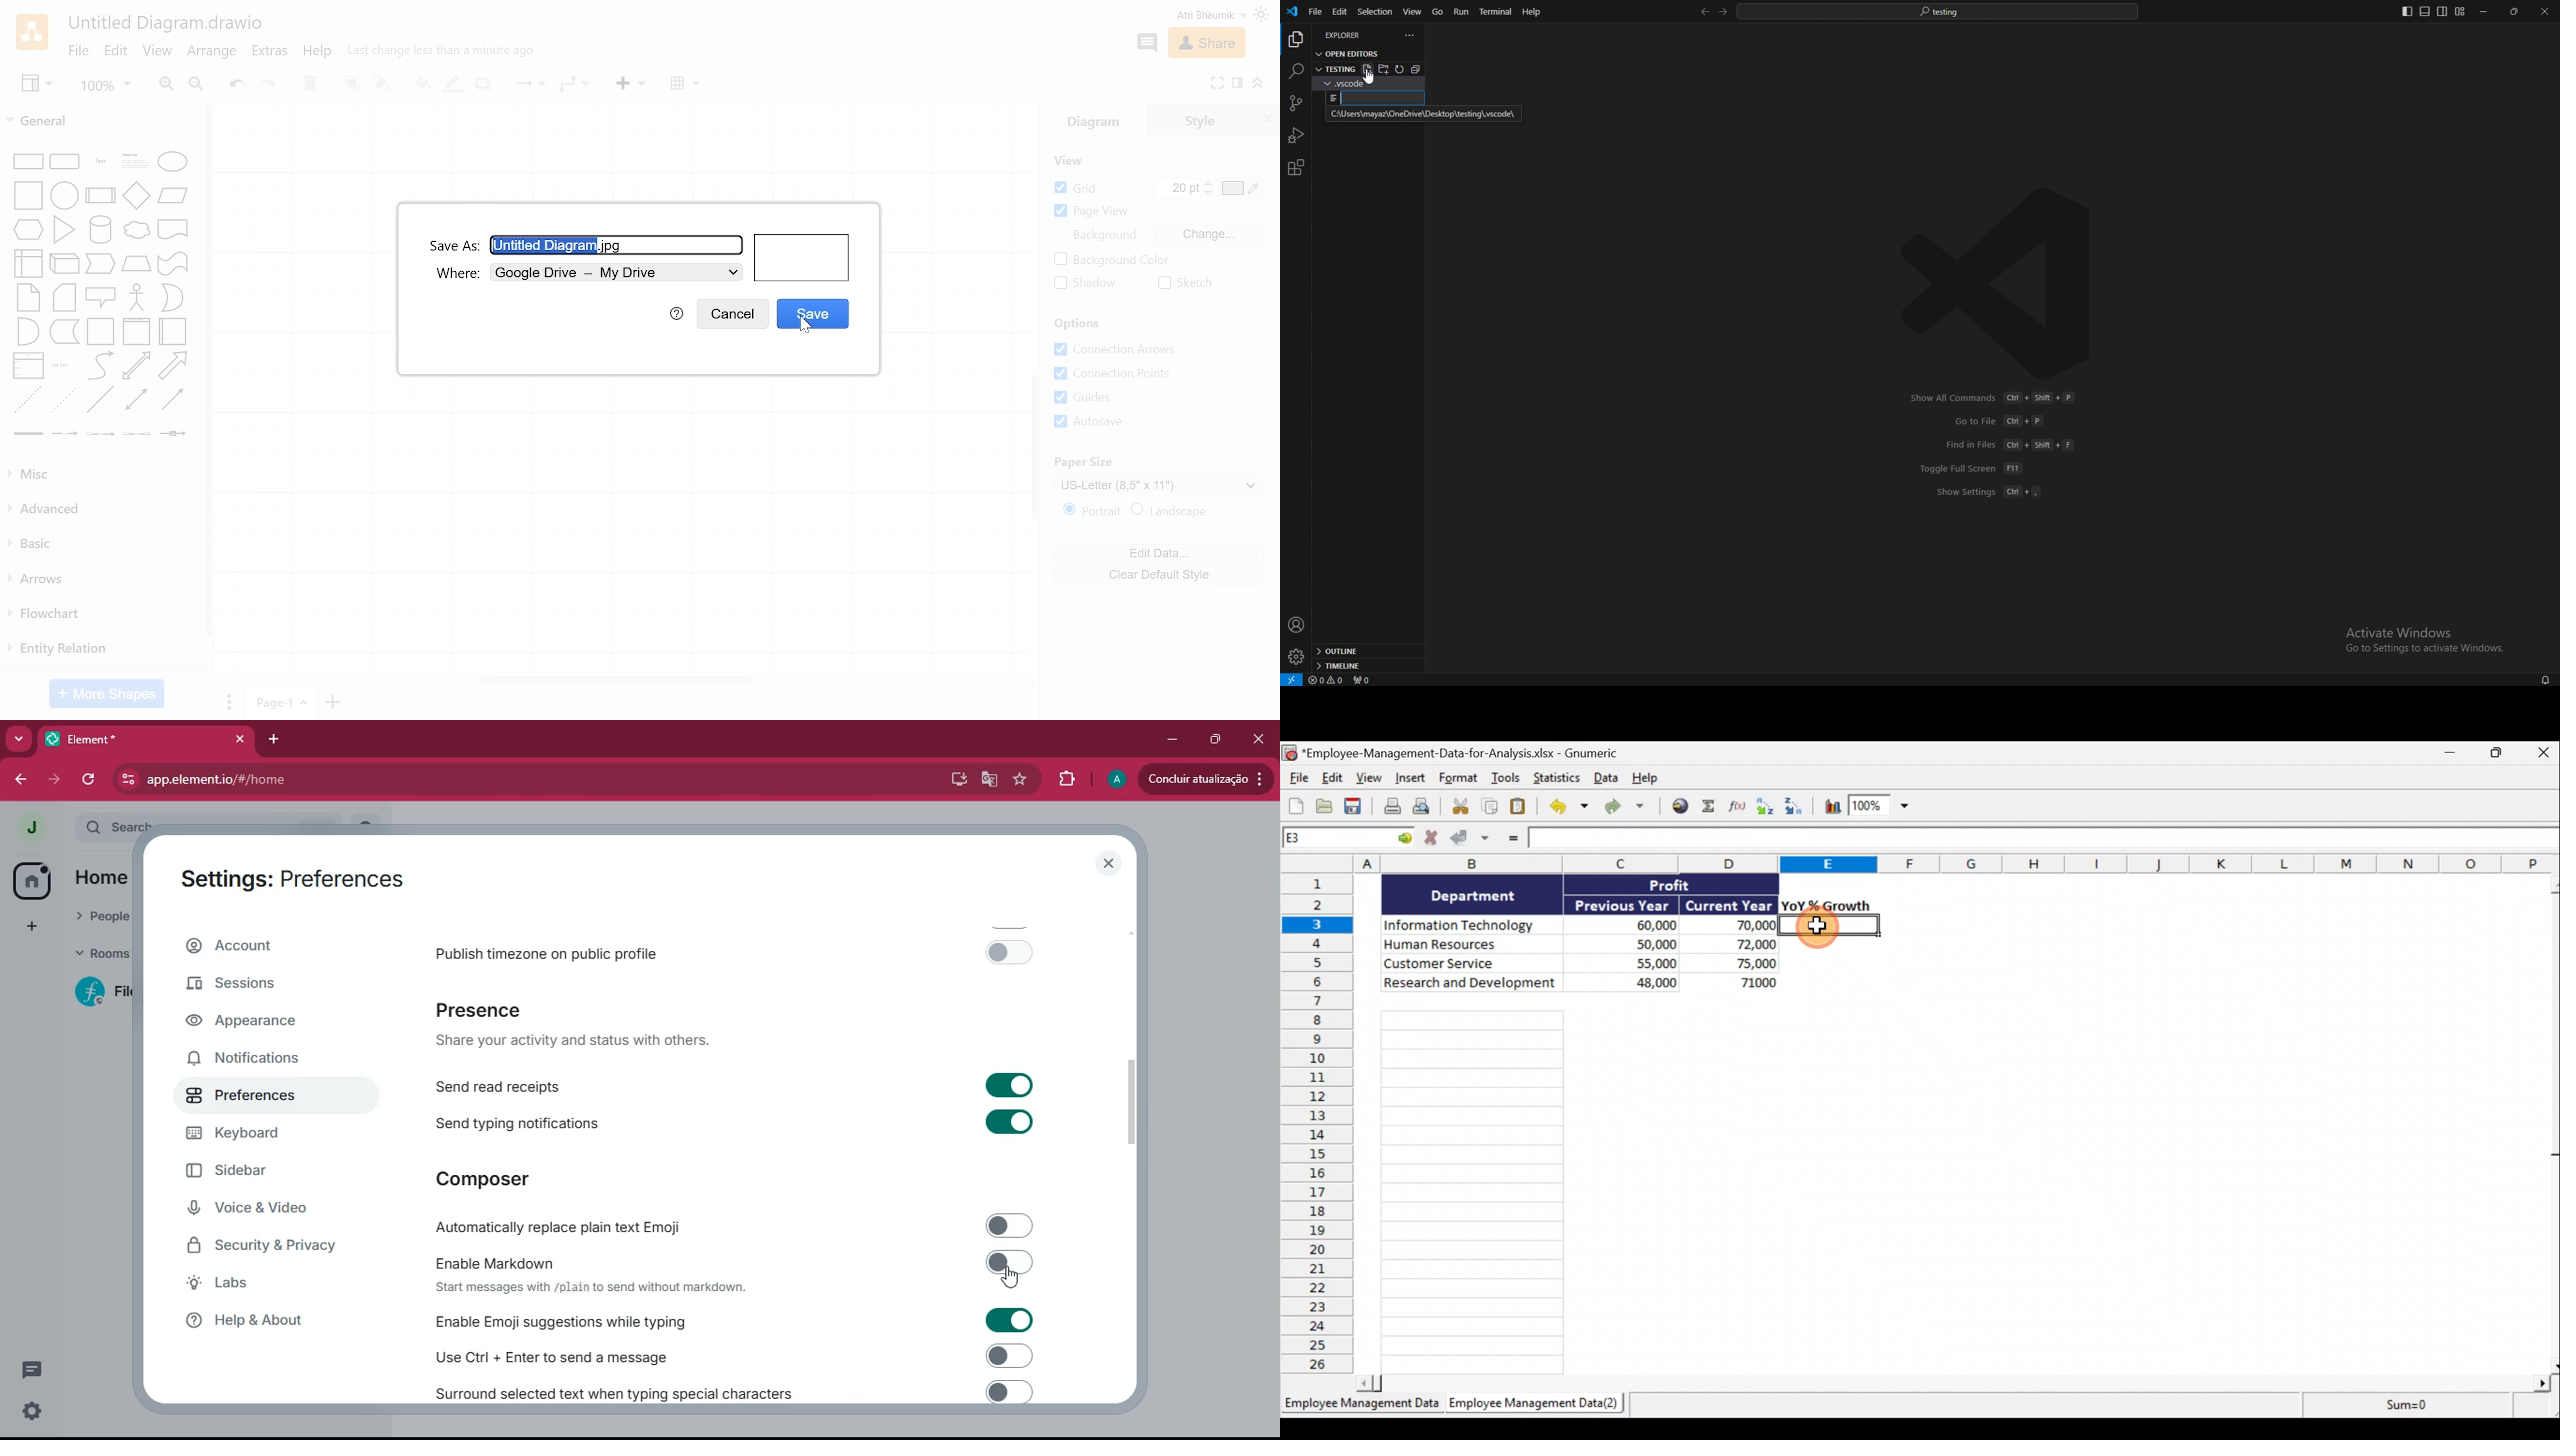  What do you see at coordinates (1623, 807) in the screenshot?
I see `Redo undone action` at bounding box center [1623, 807].